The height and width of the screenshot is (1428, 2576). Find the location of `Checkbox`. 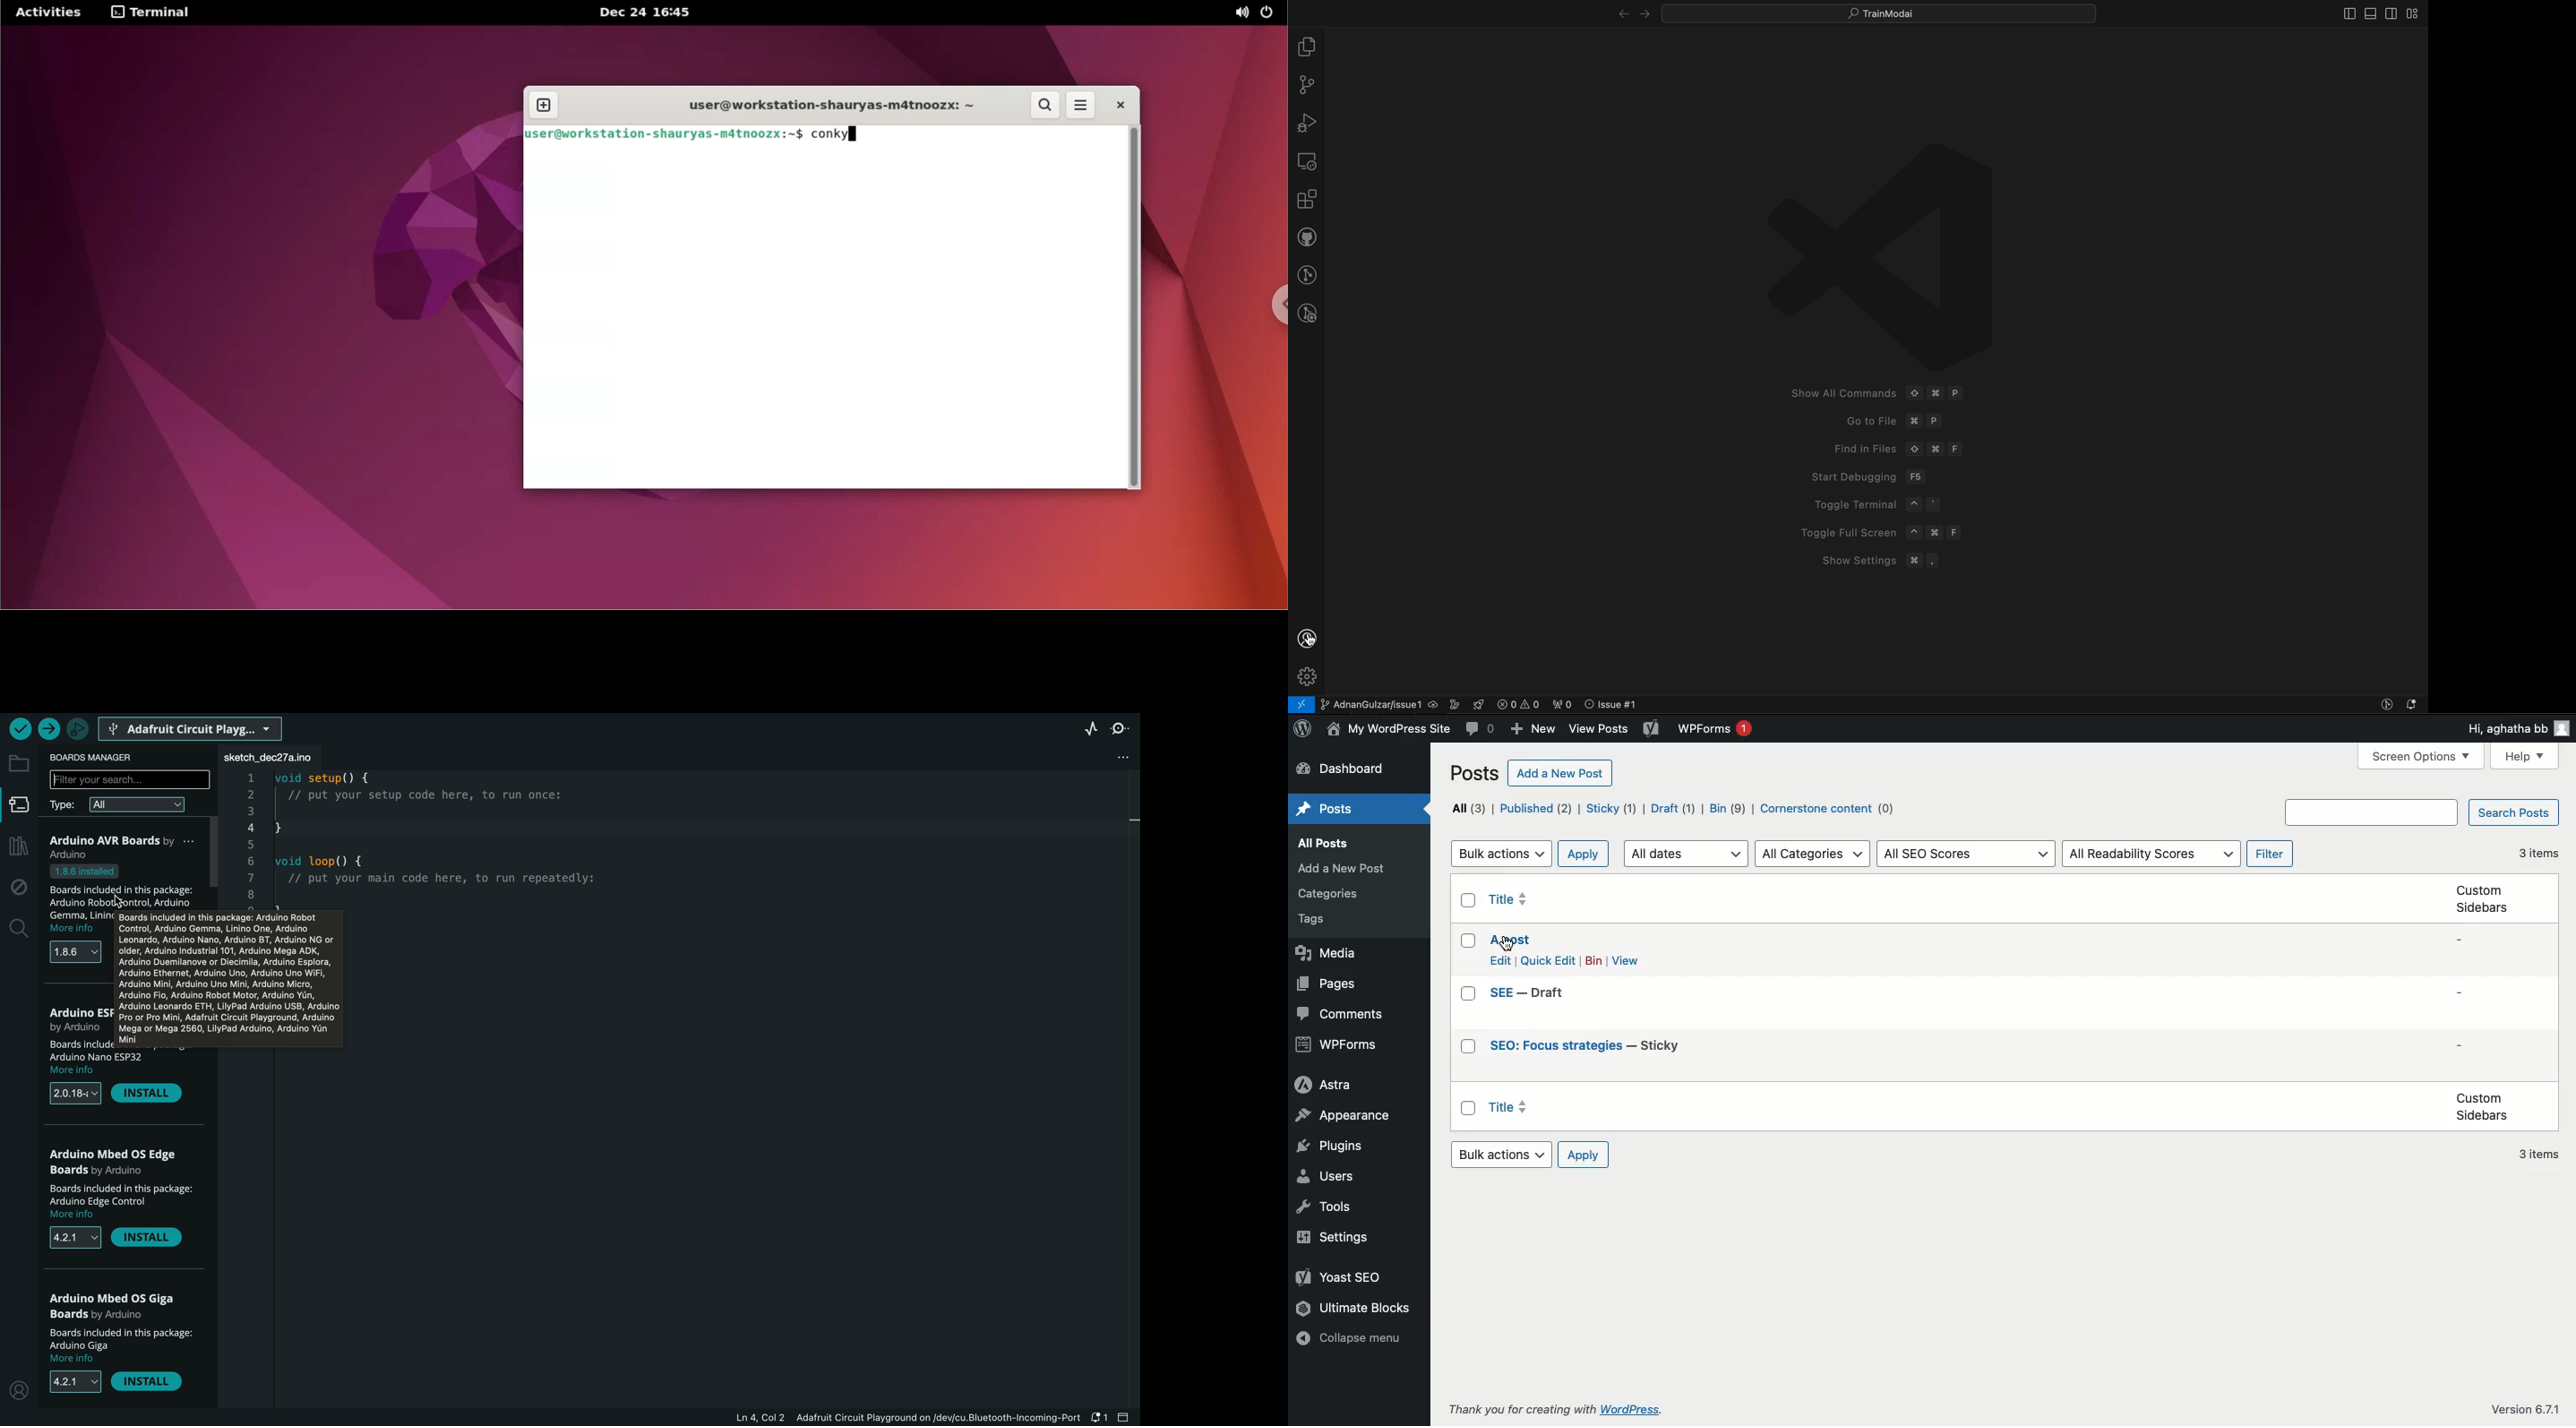

Checkbox is located at coordinates (1469, 1047).